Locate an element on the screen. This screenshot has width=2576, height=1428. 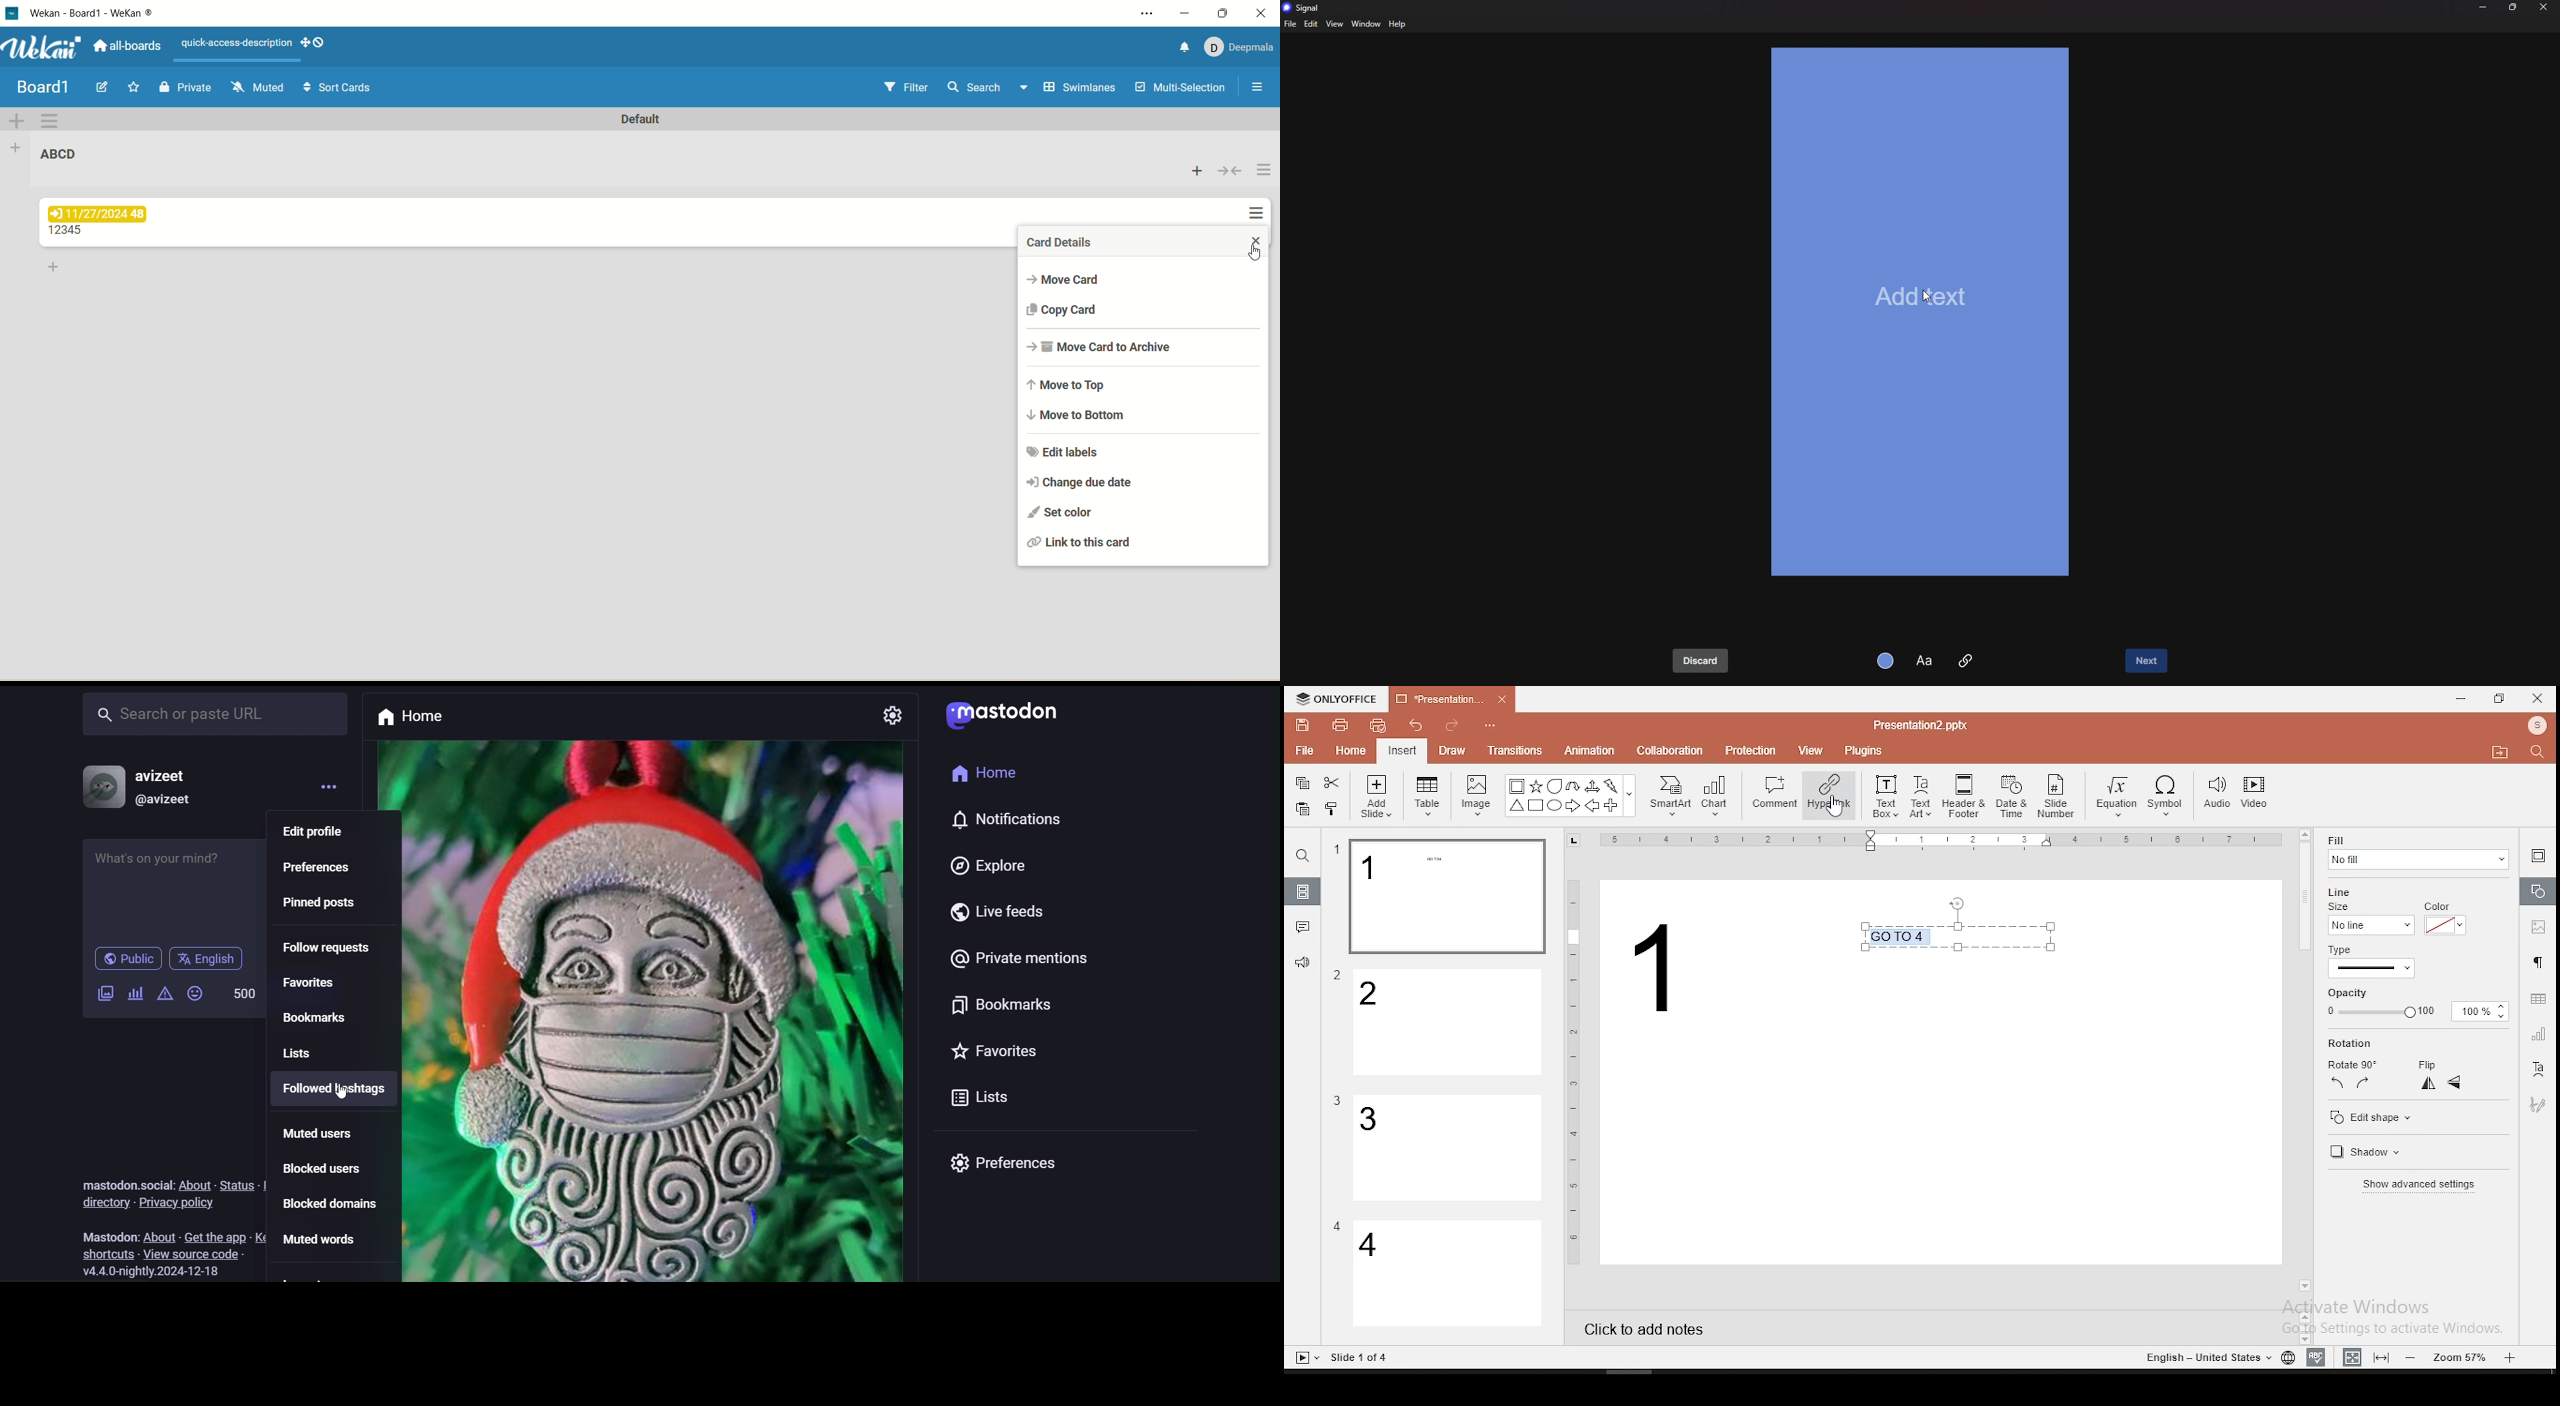
preferences is located at coordinates (996, 1165).